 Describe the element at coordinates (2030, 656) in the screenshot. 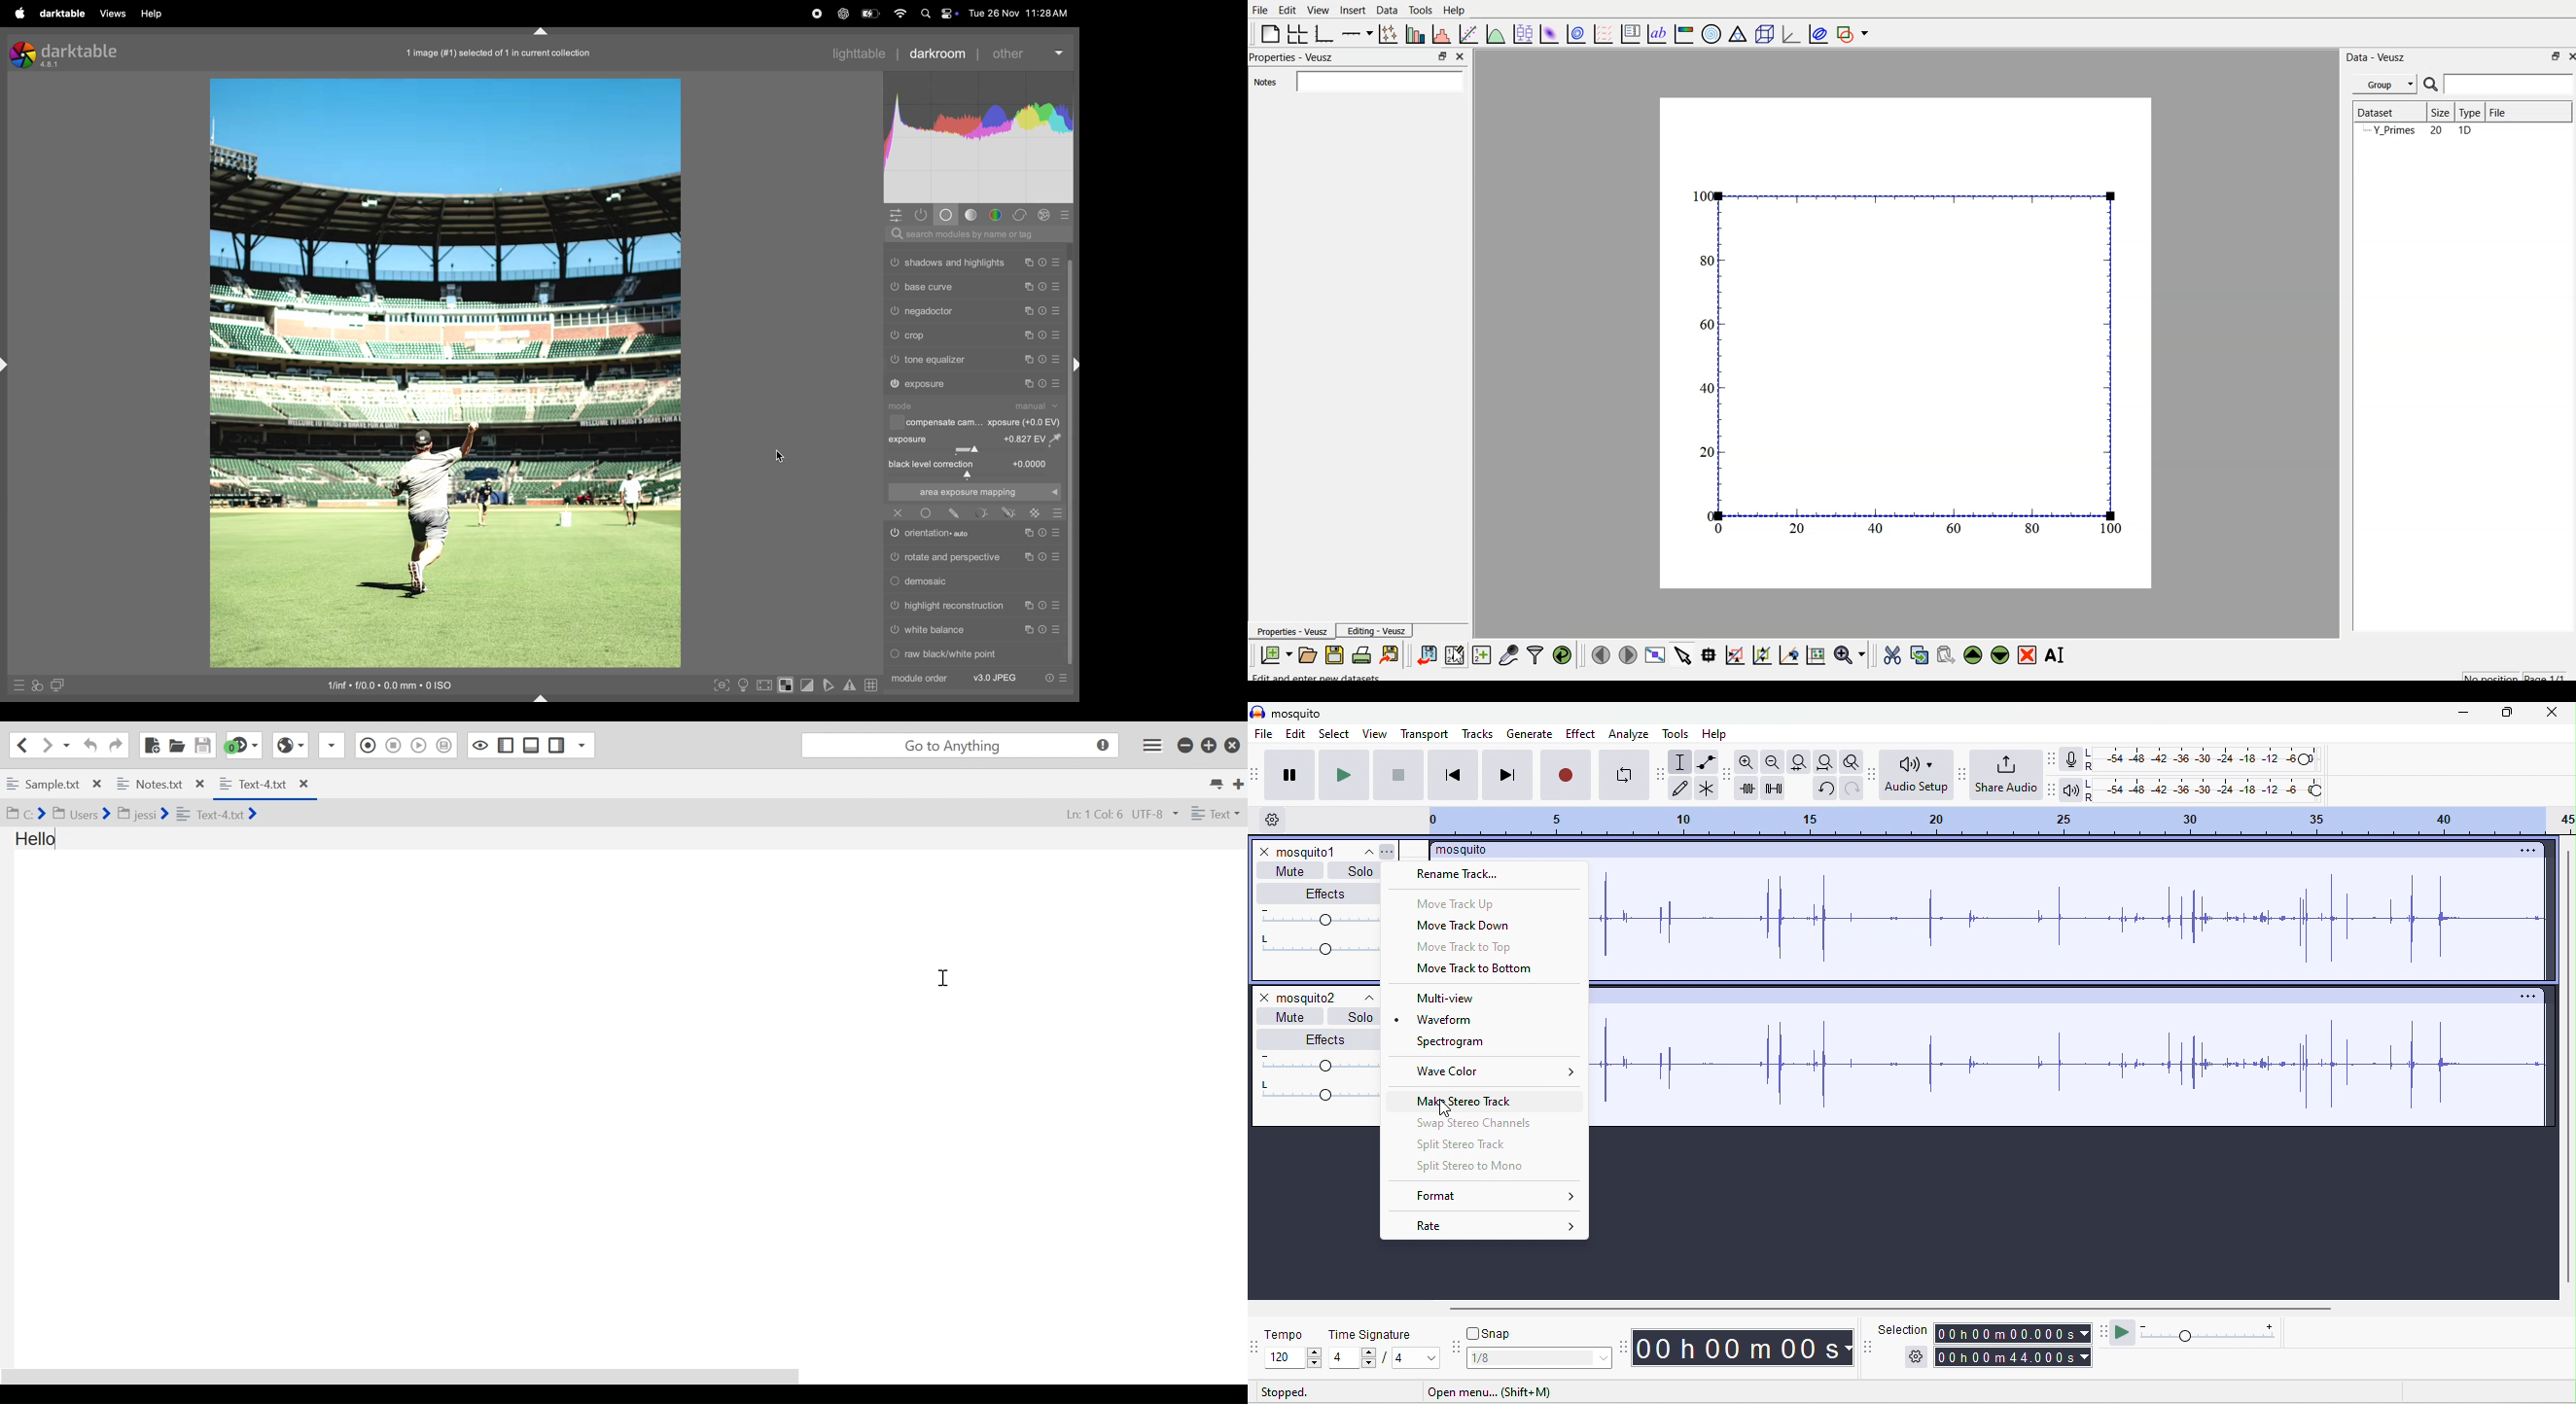

I see `remove the selected widget` at that location.